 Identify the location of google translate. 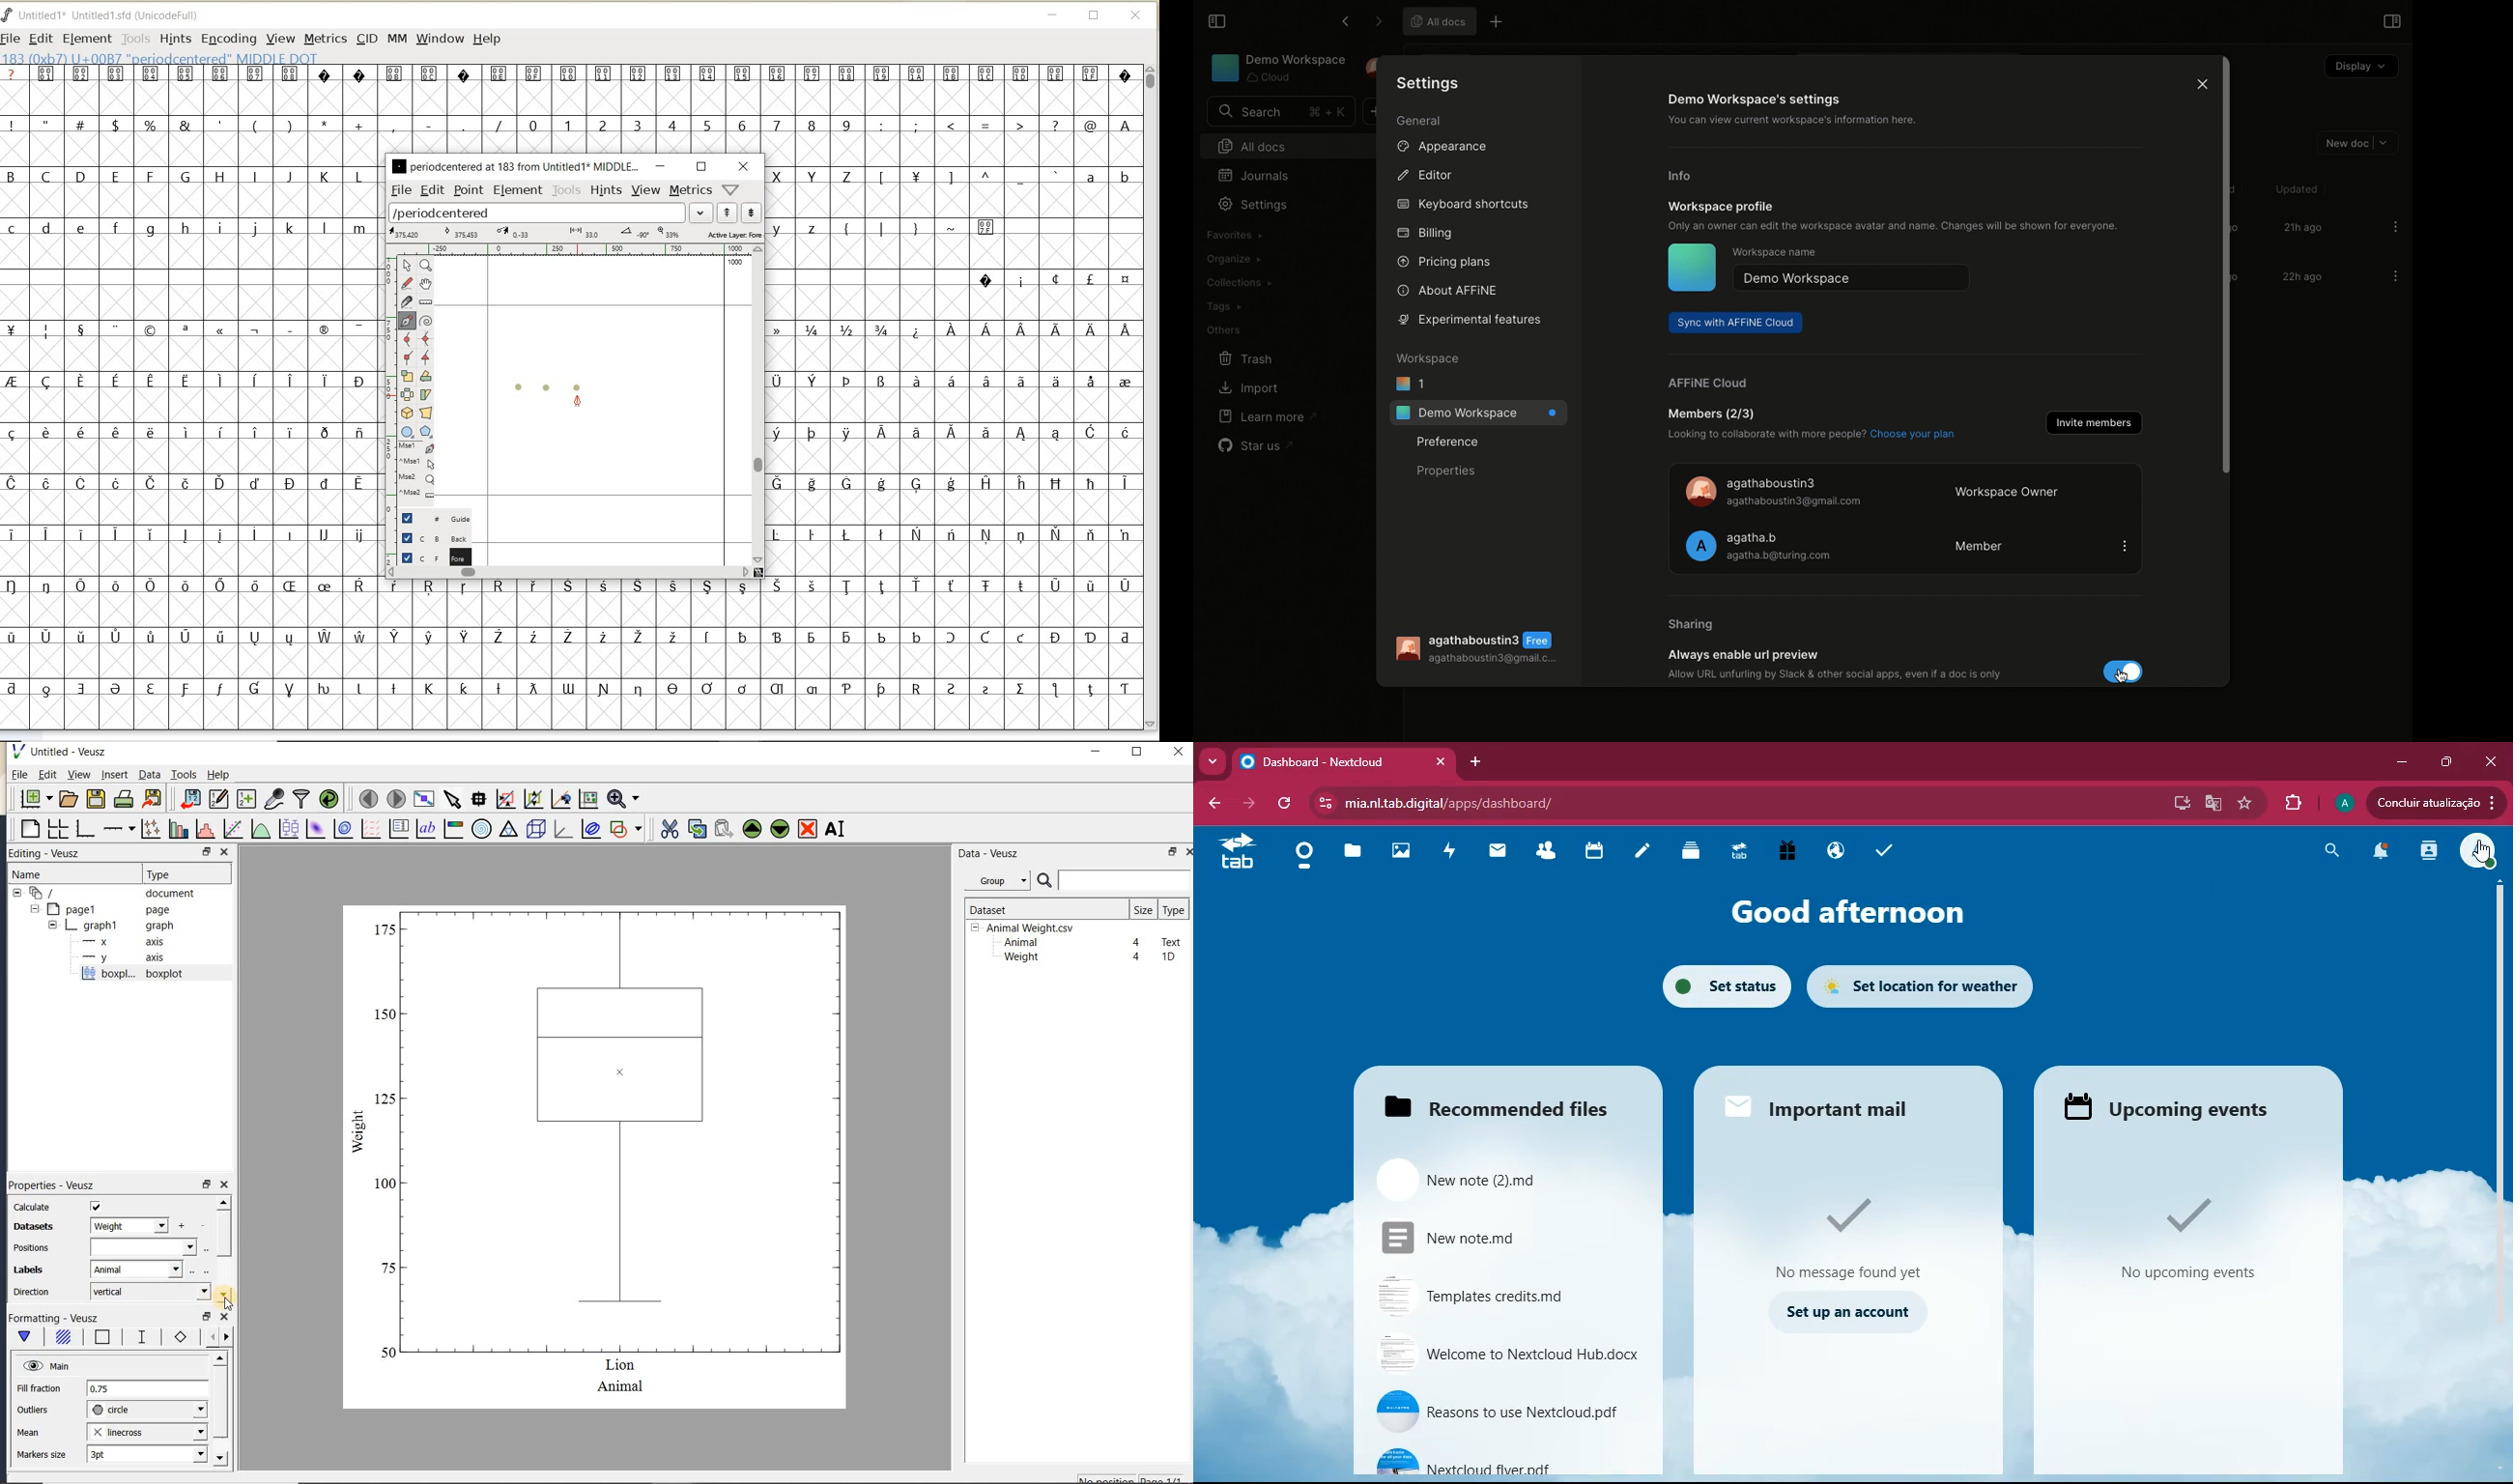
(2212, 803).